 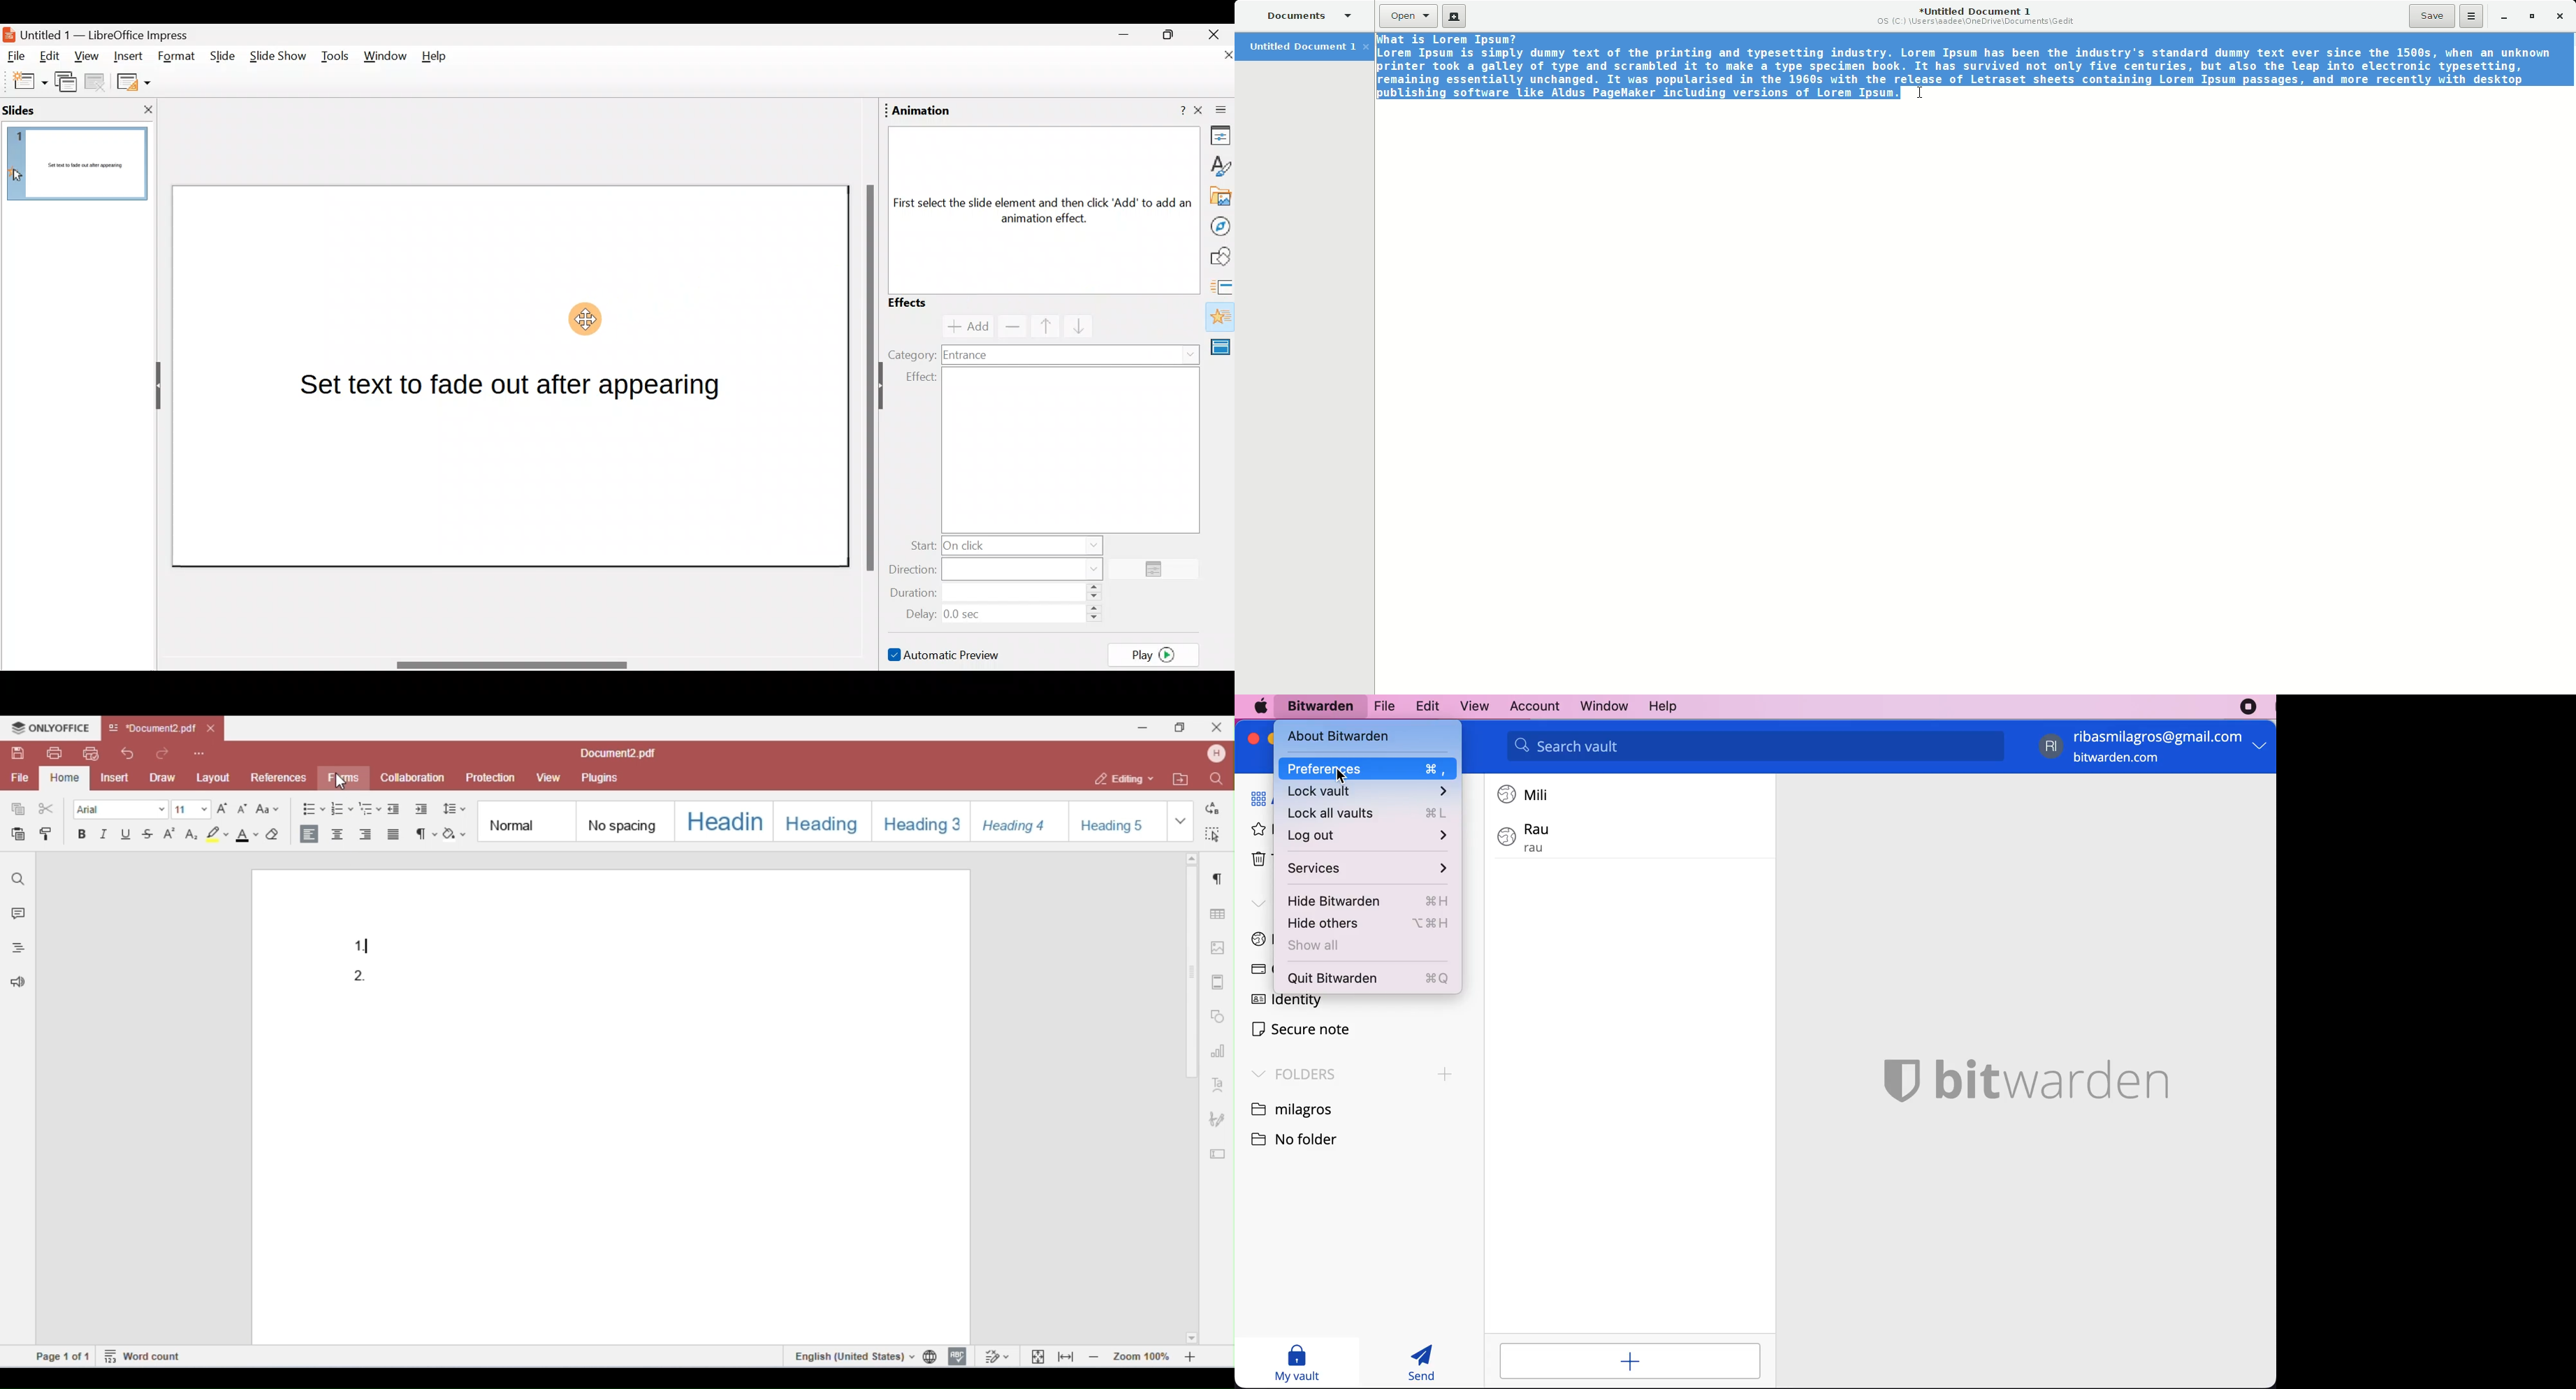 I want to click on secure note, so click(x=1300, y=1031).